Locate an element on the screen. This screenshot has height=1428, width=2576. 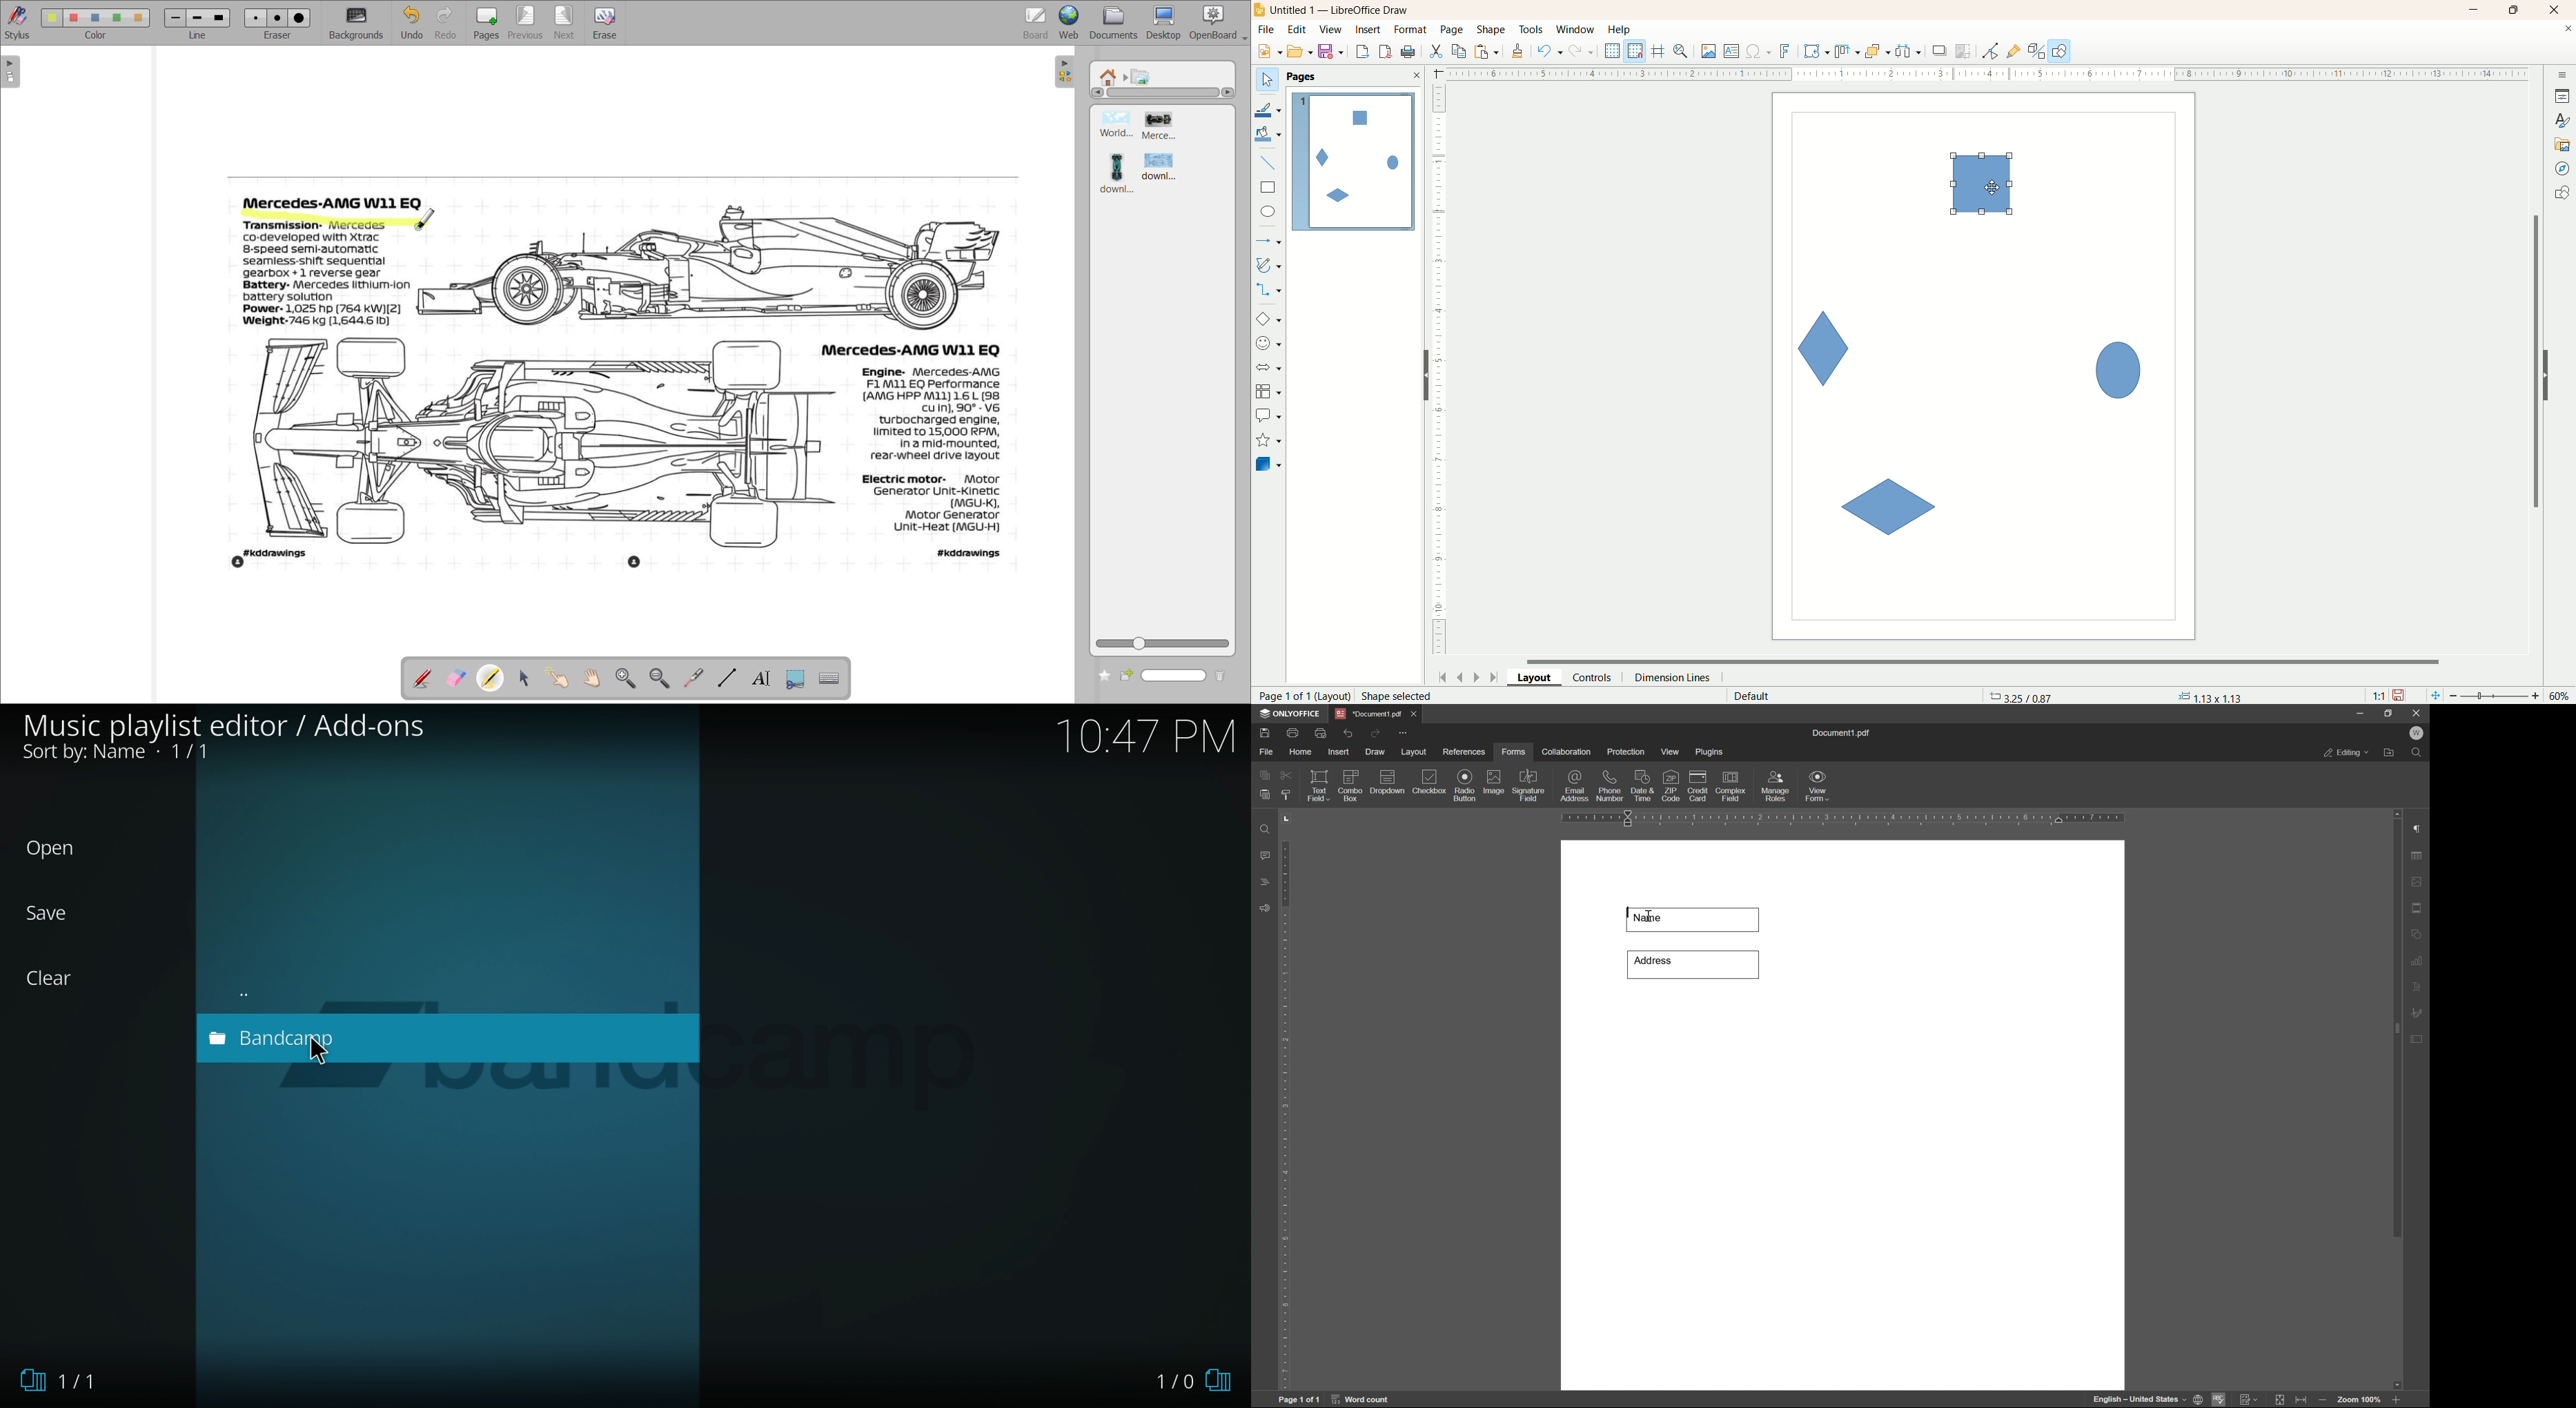
signature field is located at coordinates (1530, 786).